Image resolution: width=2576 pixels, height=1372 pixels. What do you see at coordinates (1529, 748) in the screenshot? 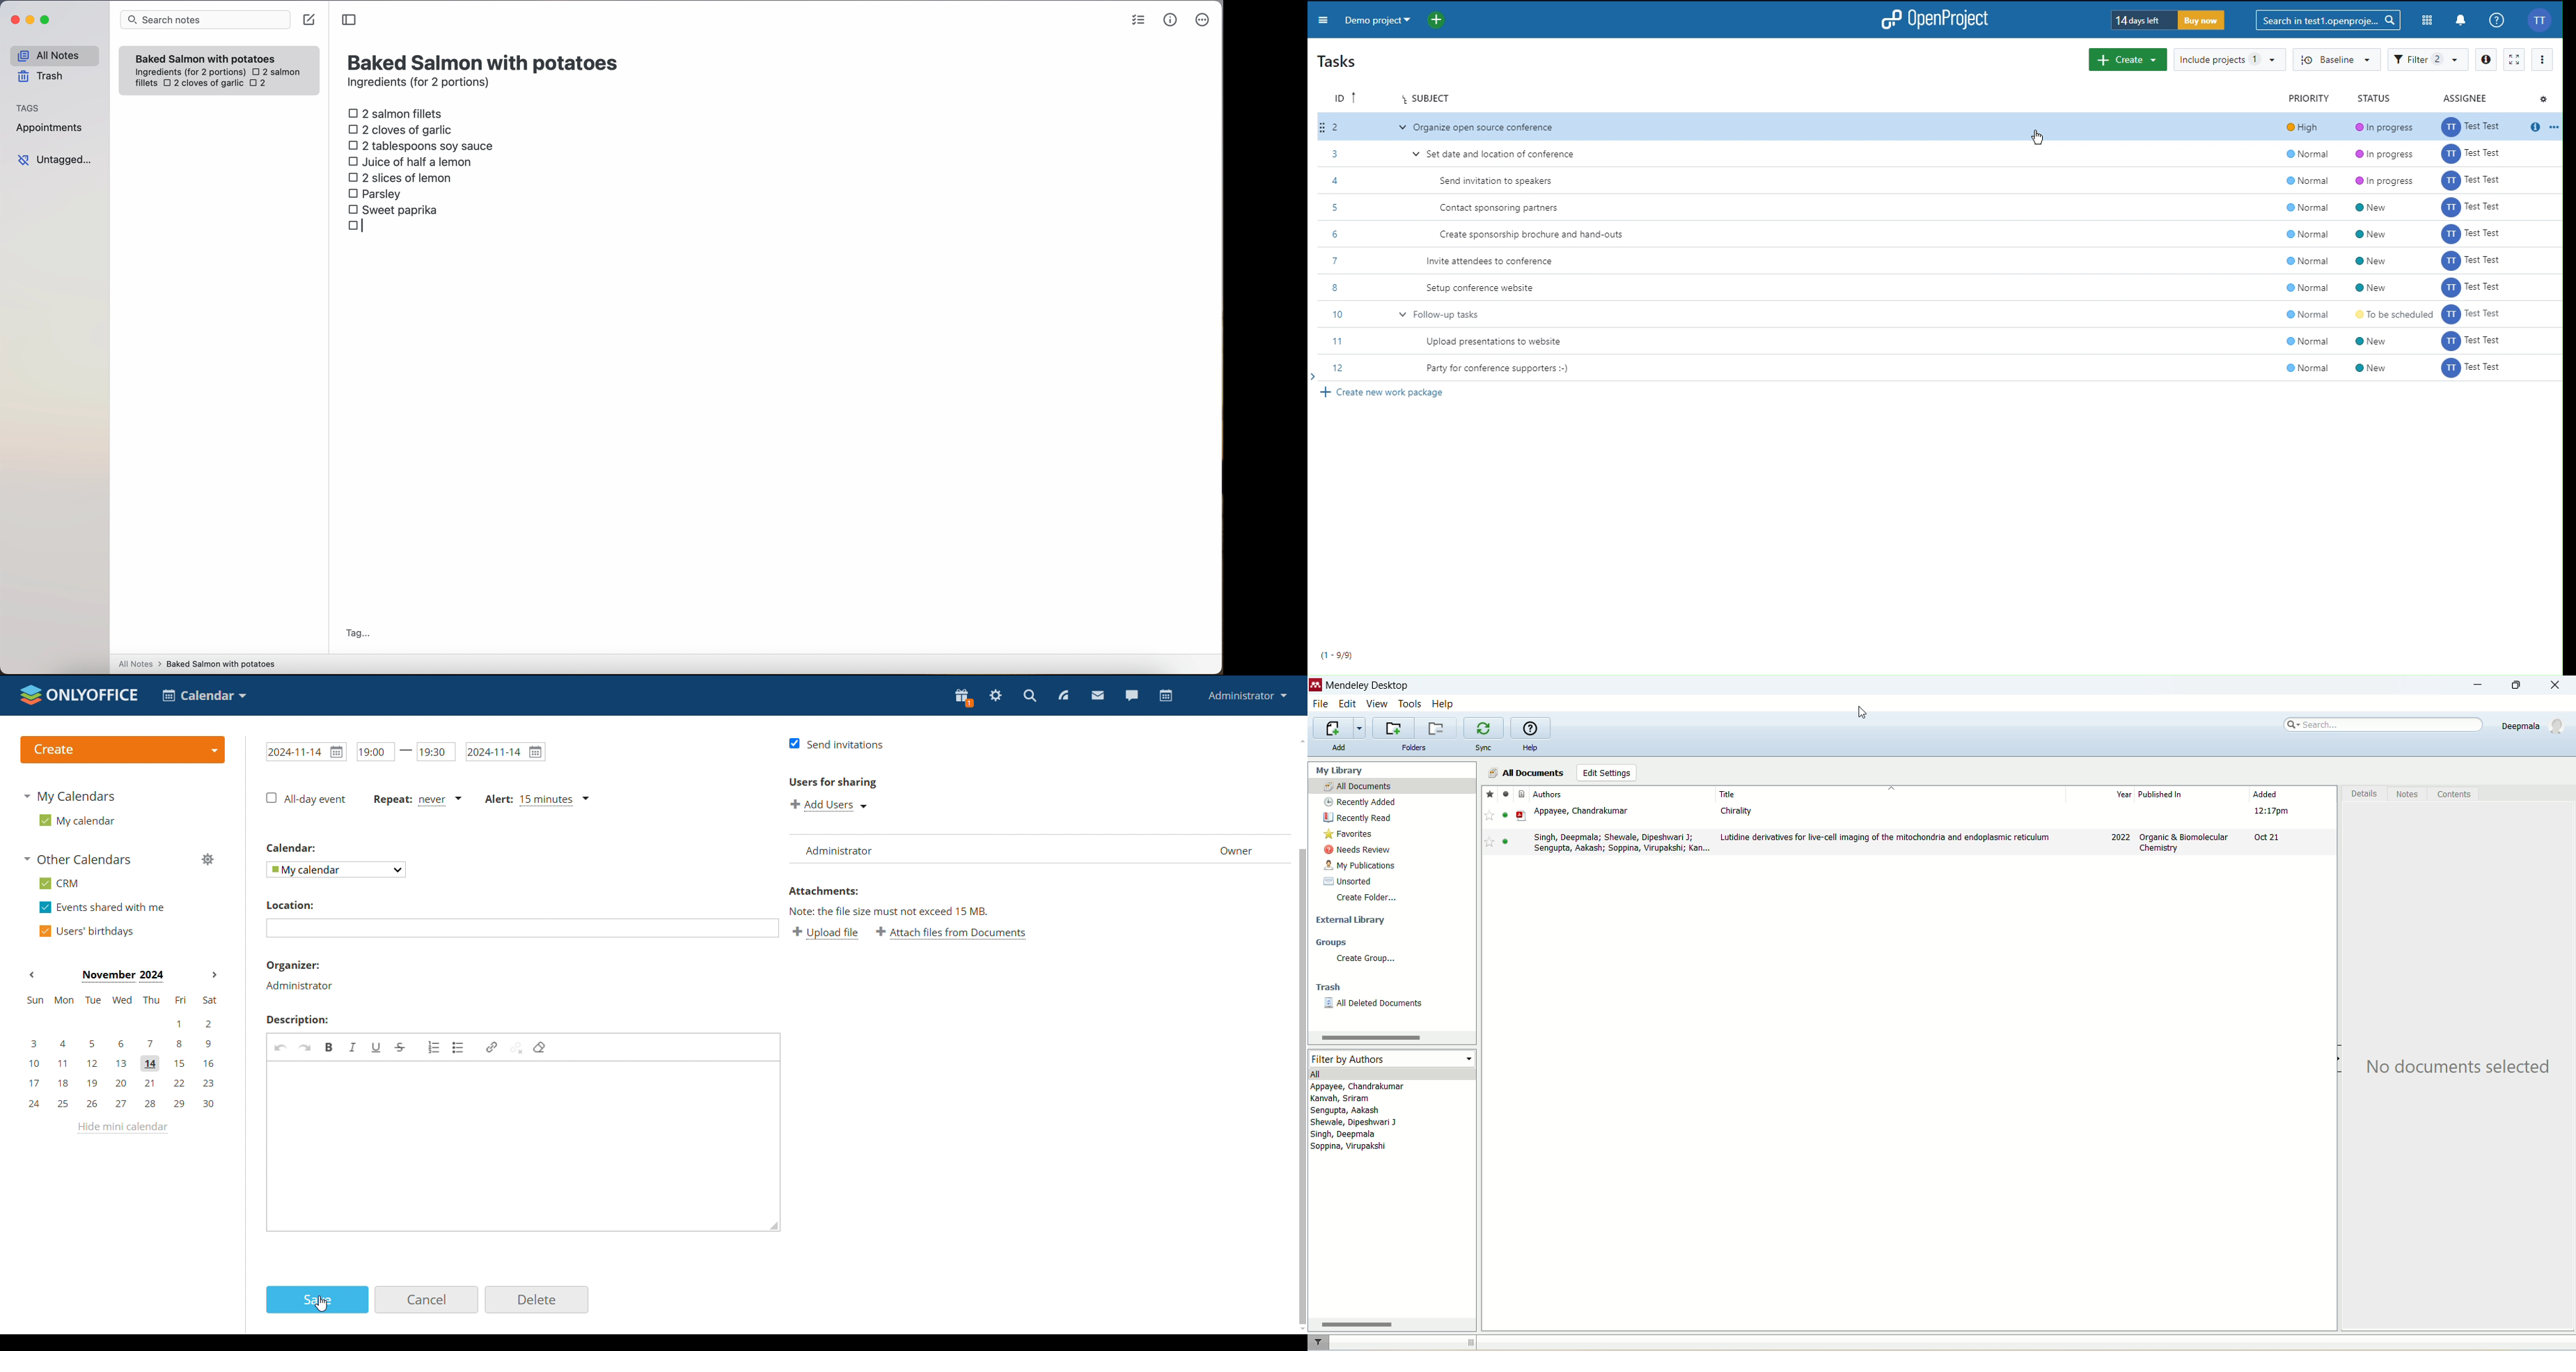
I see `help` at bounding box center [1529, 748].